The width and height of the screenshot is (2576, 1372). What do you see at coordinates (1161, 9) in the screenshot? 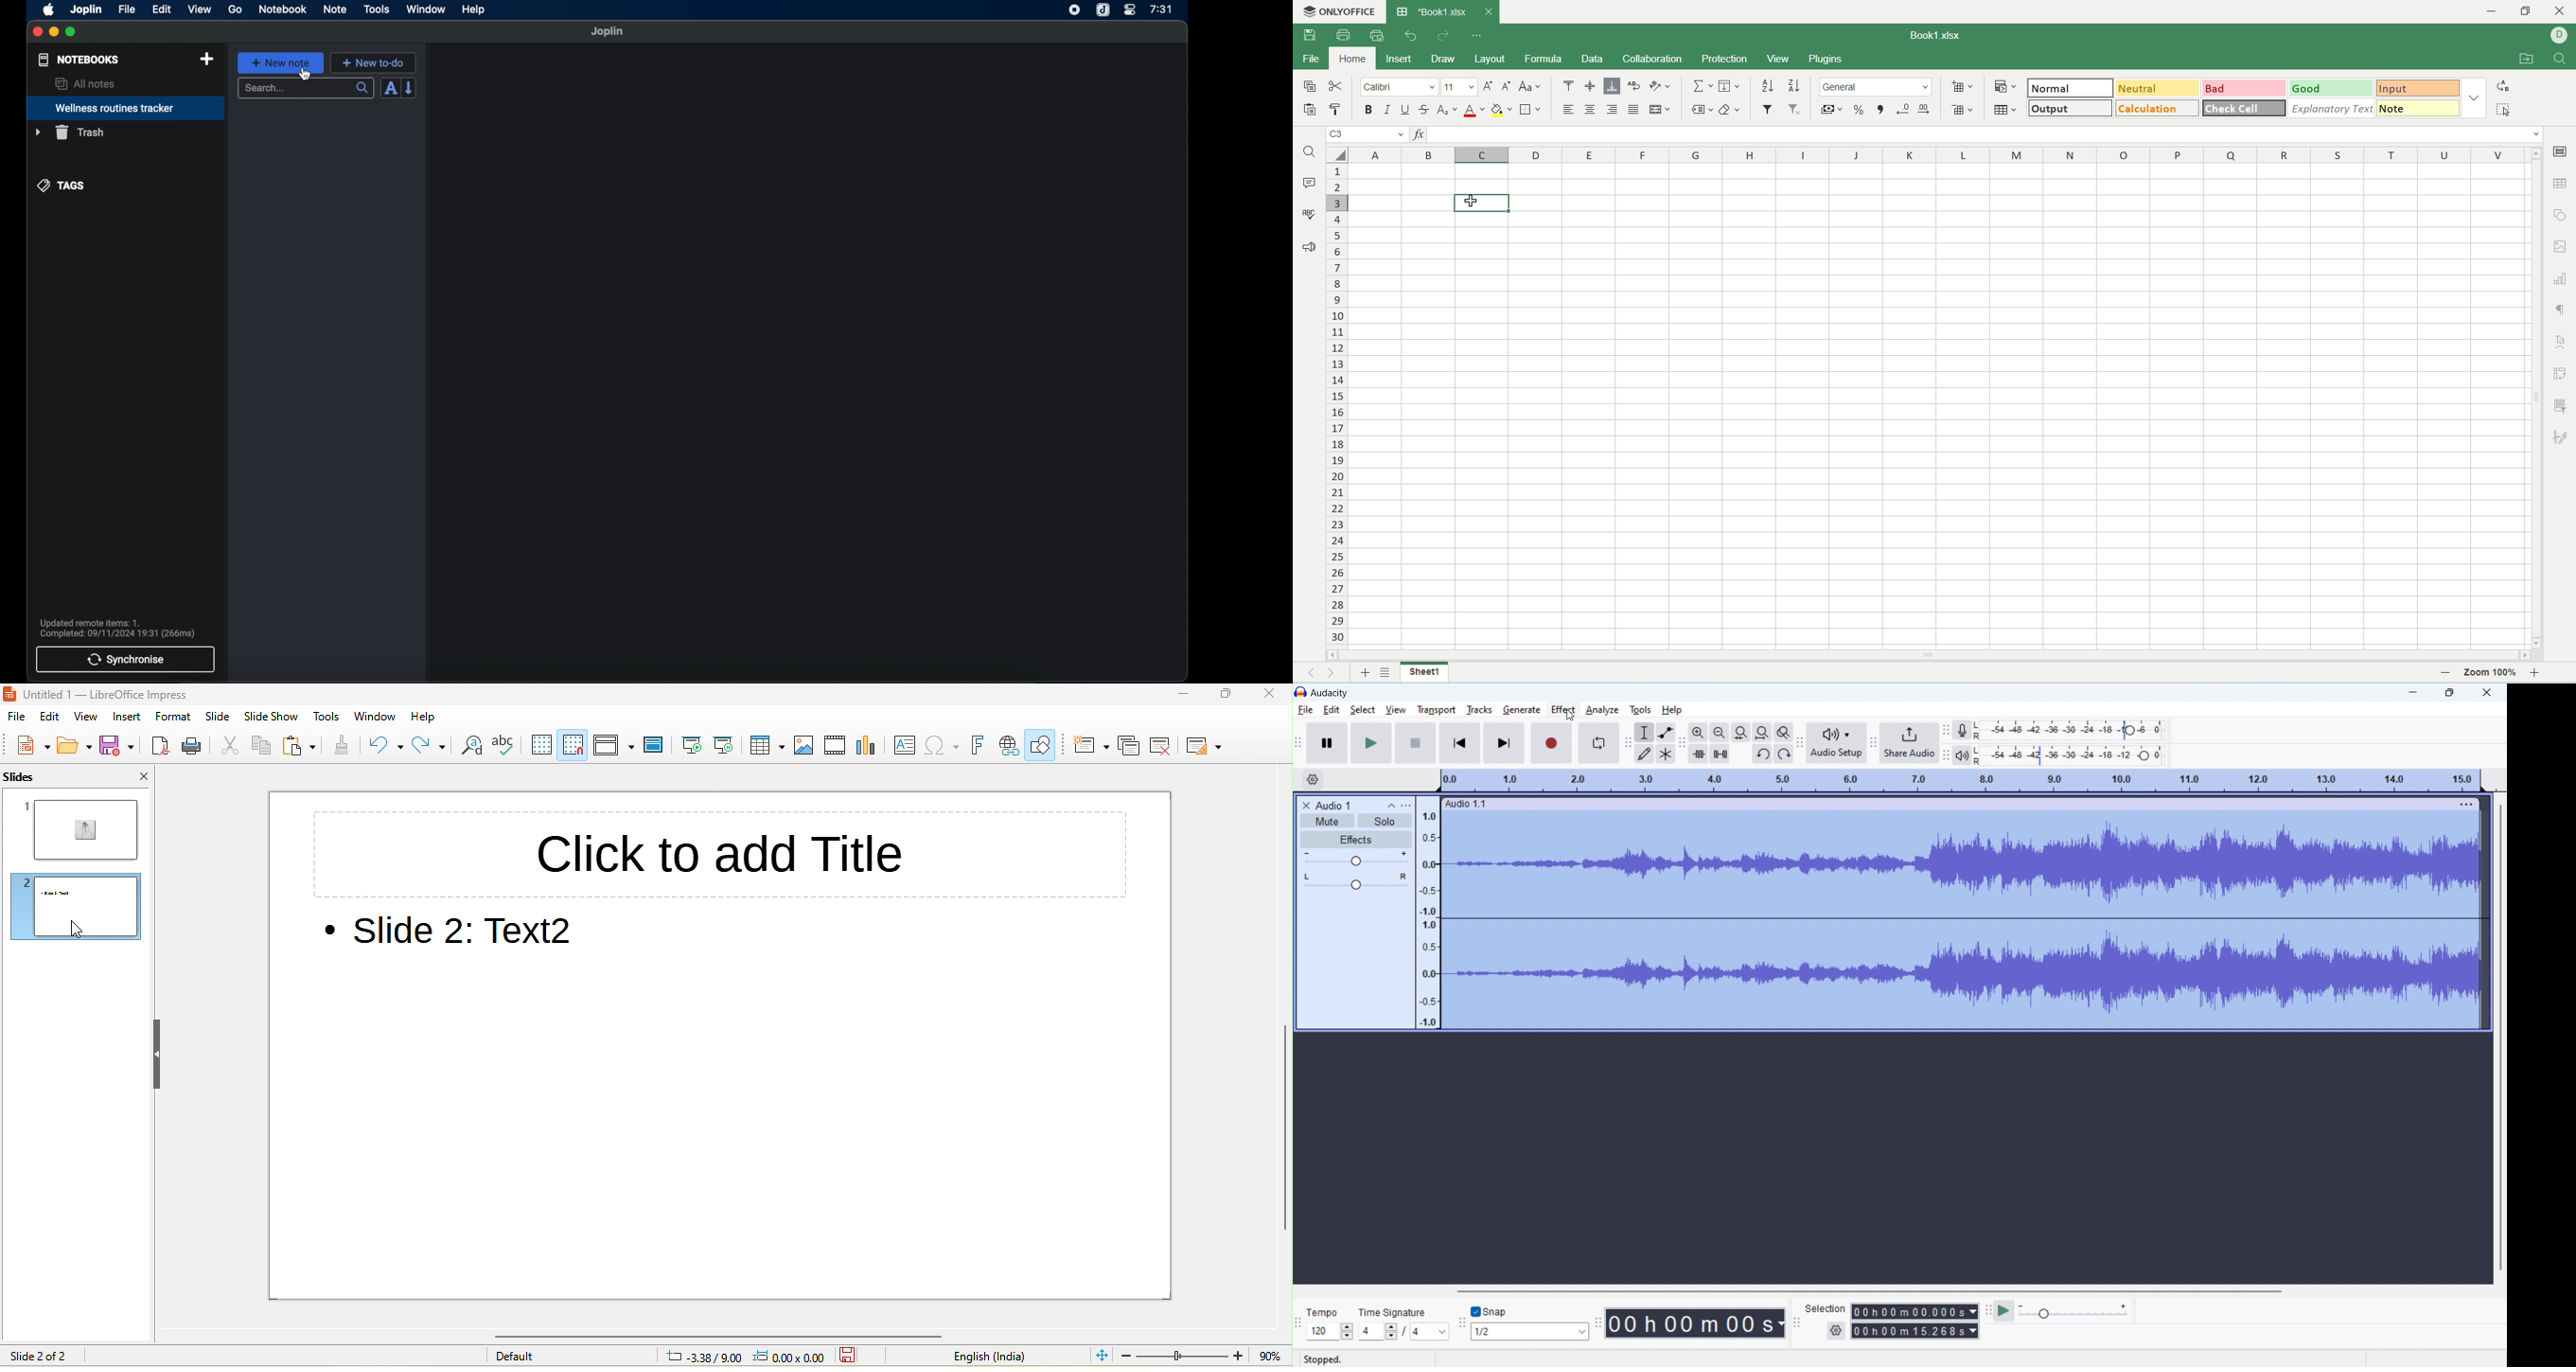
I see `7:31` at bounding box center [1161, 9].